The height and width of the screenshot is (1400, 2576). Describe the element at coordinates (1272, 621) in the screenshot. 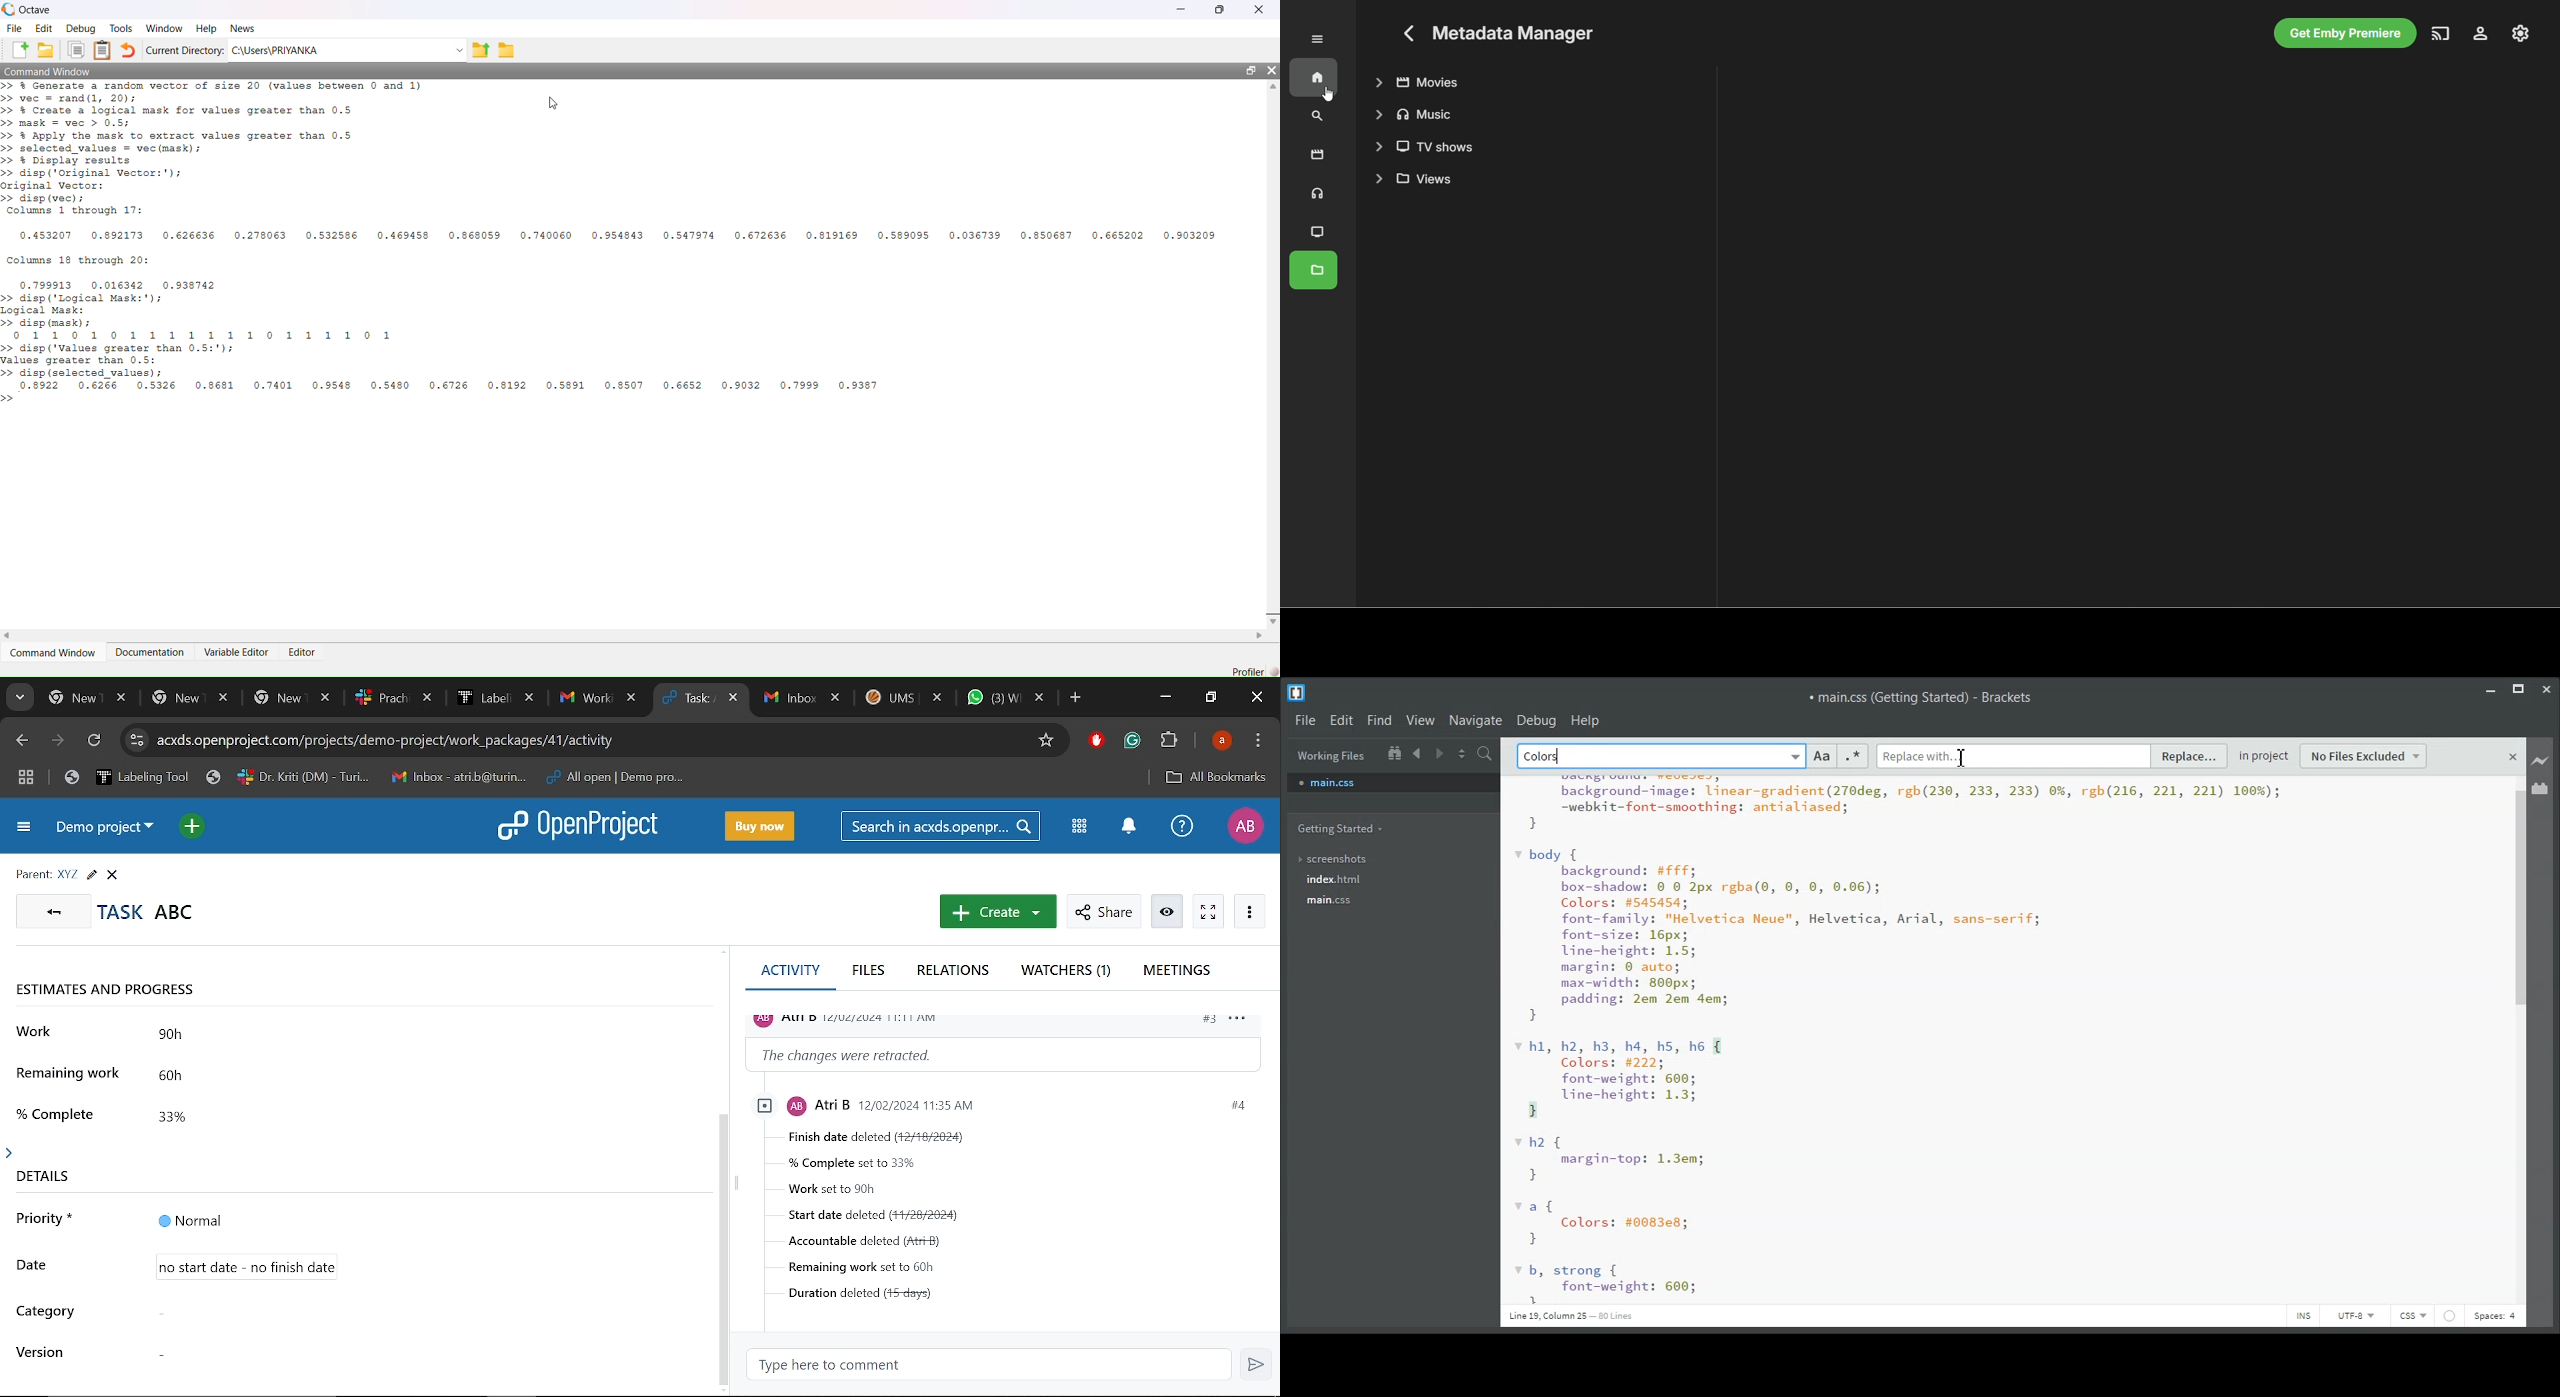

I see `Scroll Down ` at that location.